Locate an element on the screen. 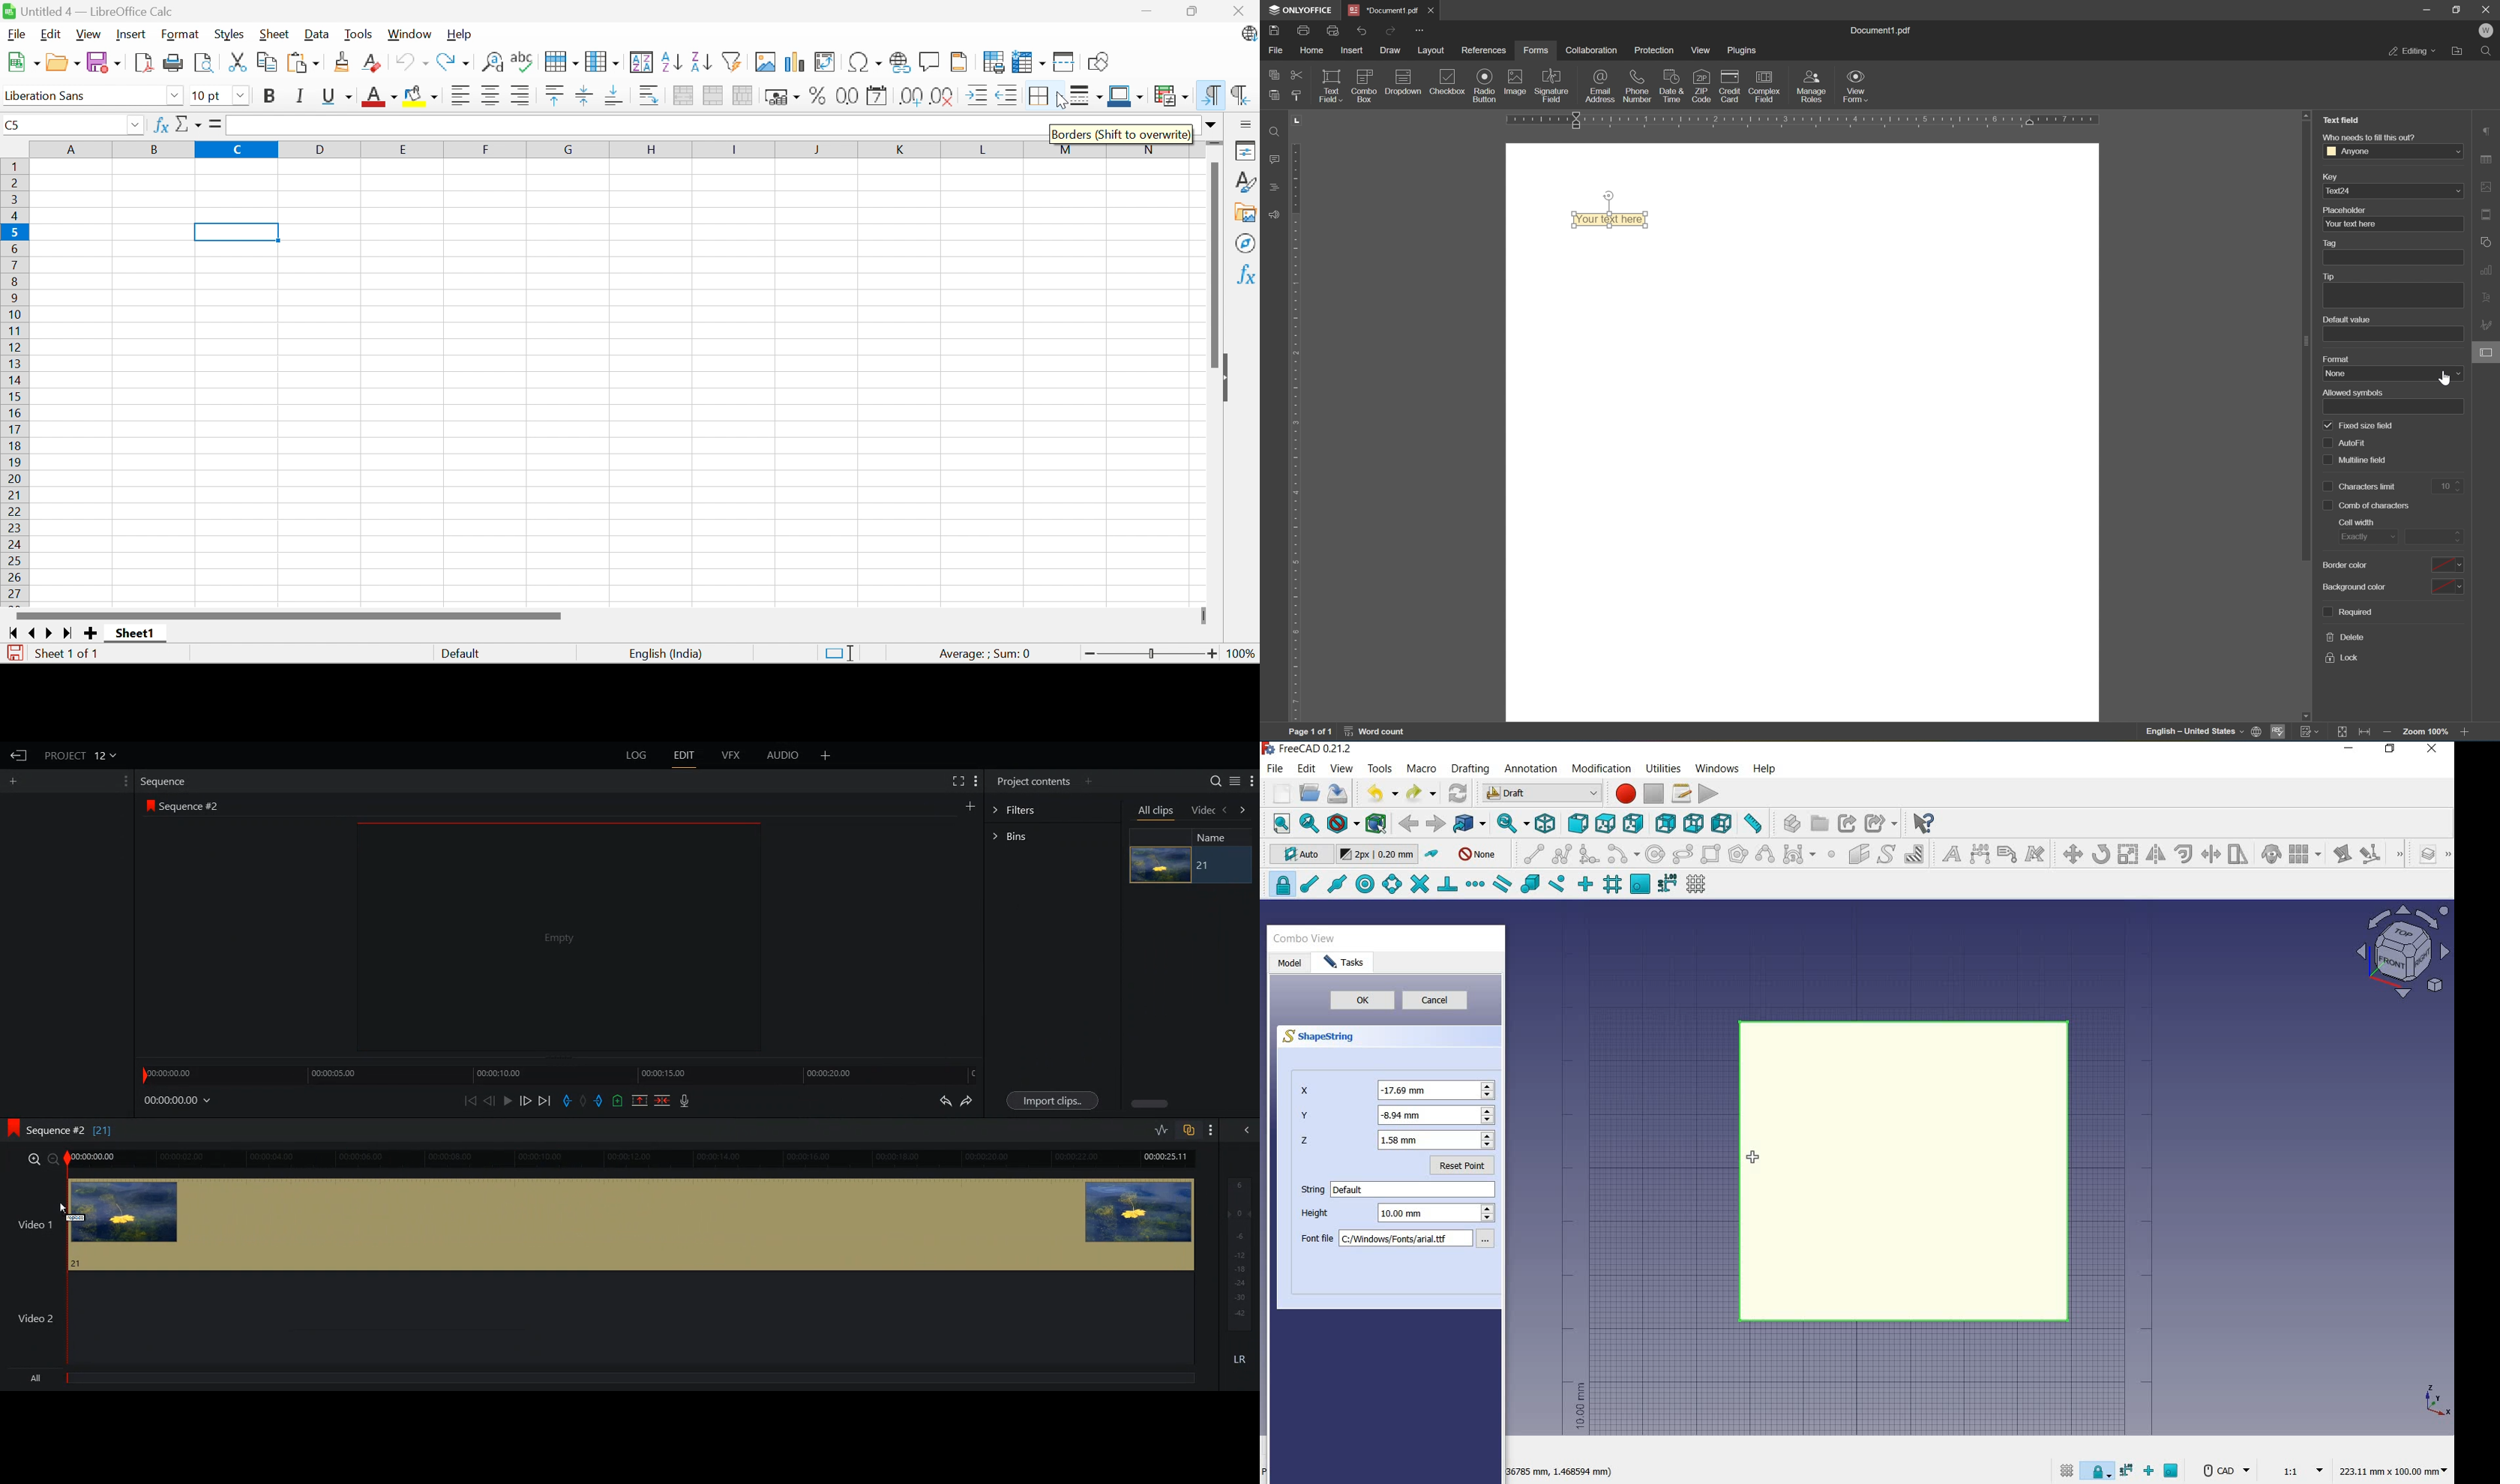 The image size is (2520, 1484). snap parallel is located at coordinates (1502, 885).